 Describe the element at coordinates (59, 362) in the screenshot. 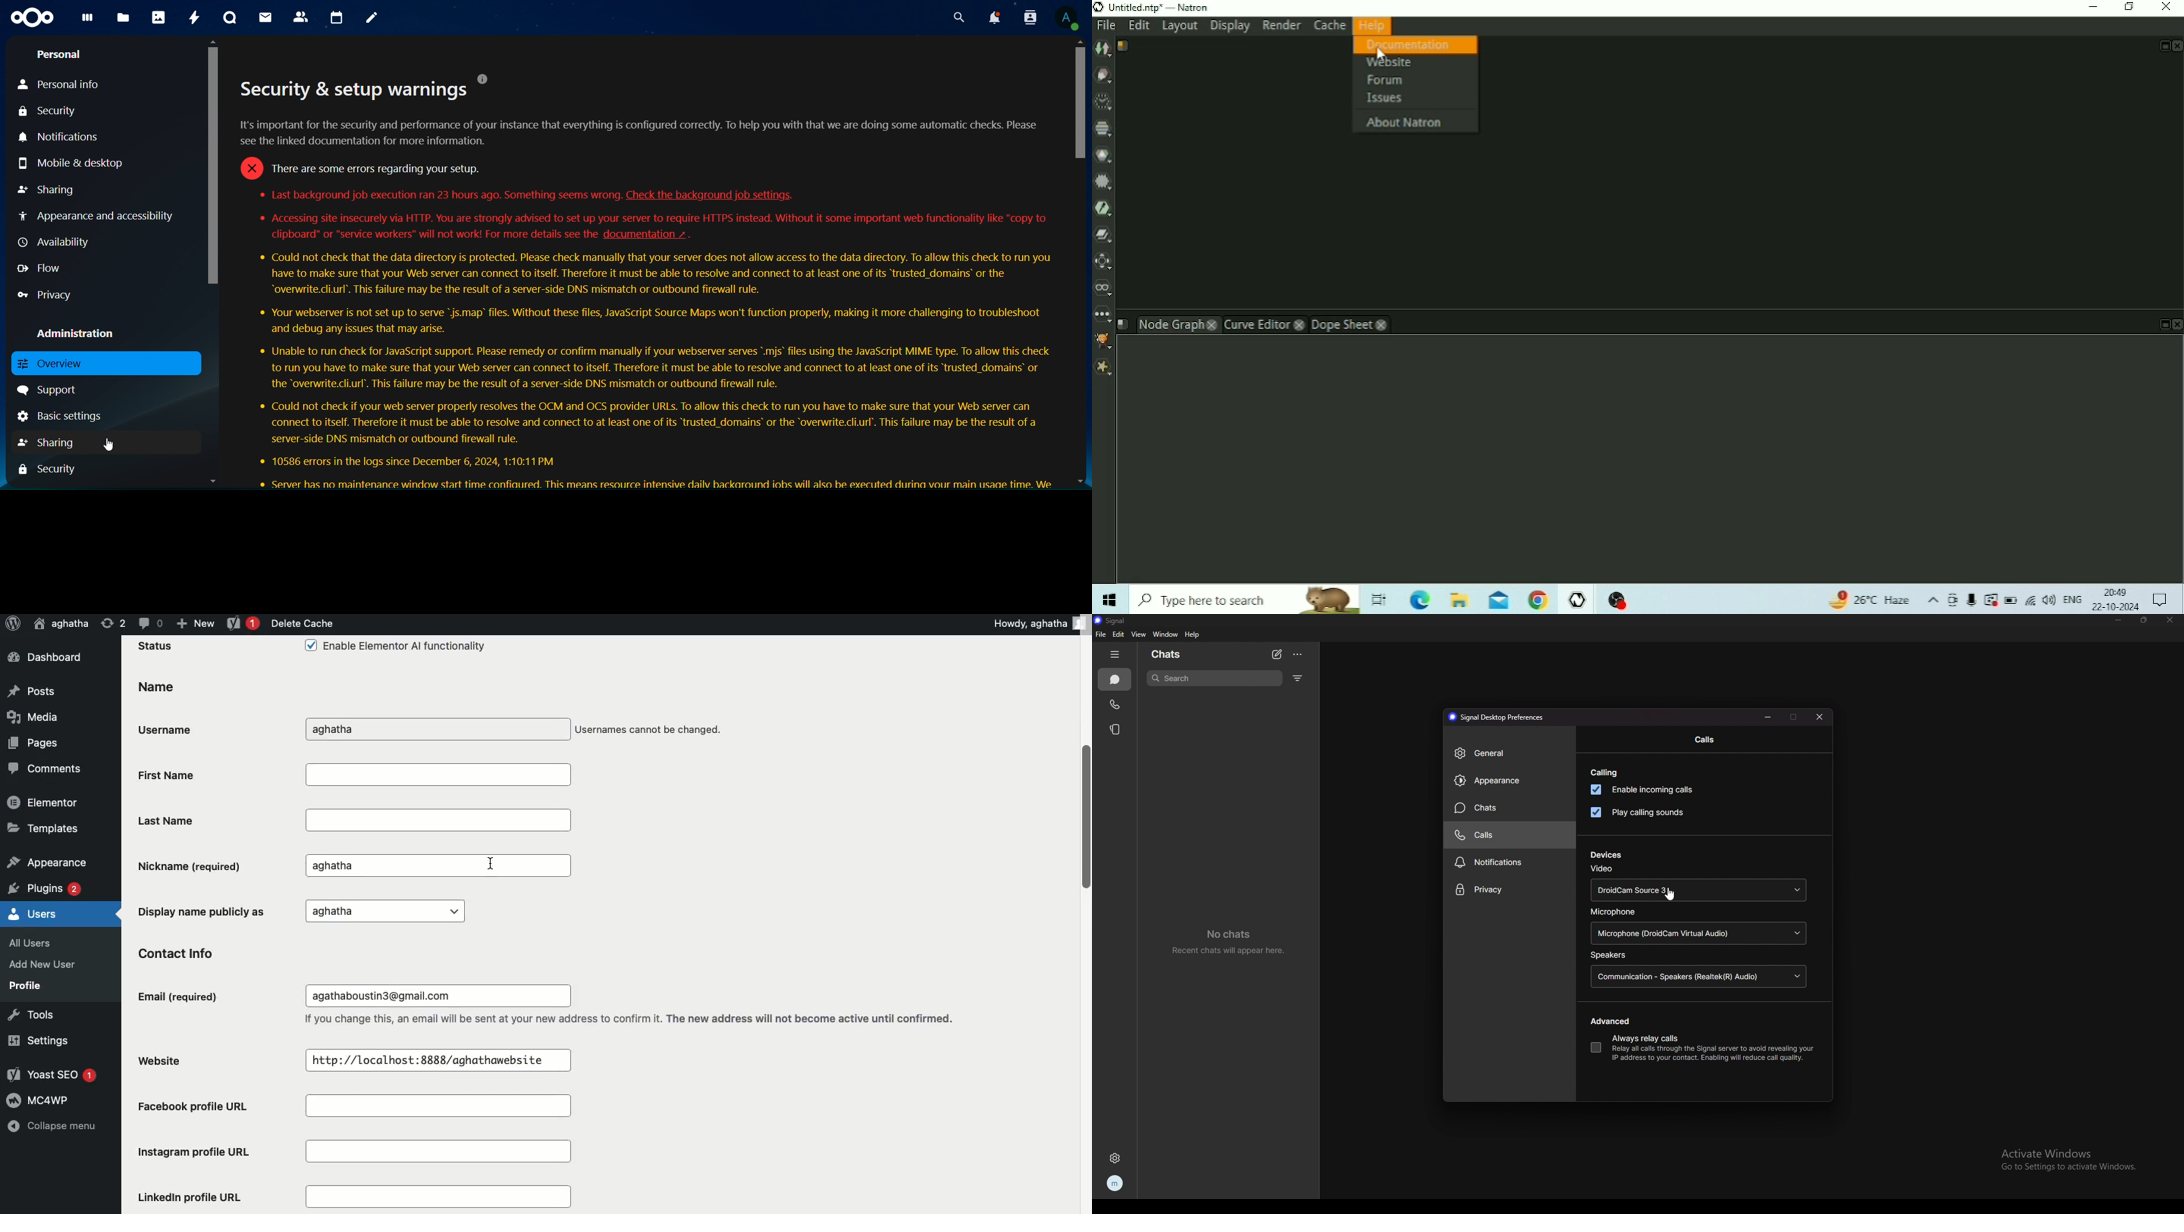

I see `overview` at that location.